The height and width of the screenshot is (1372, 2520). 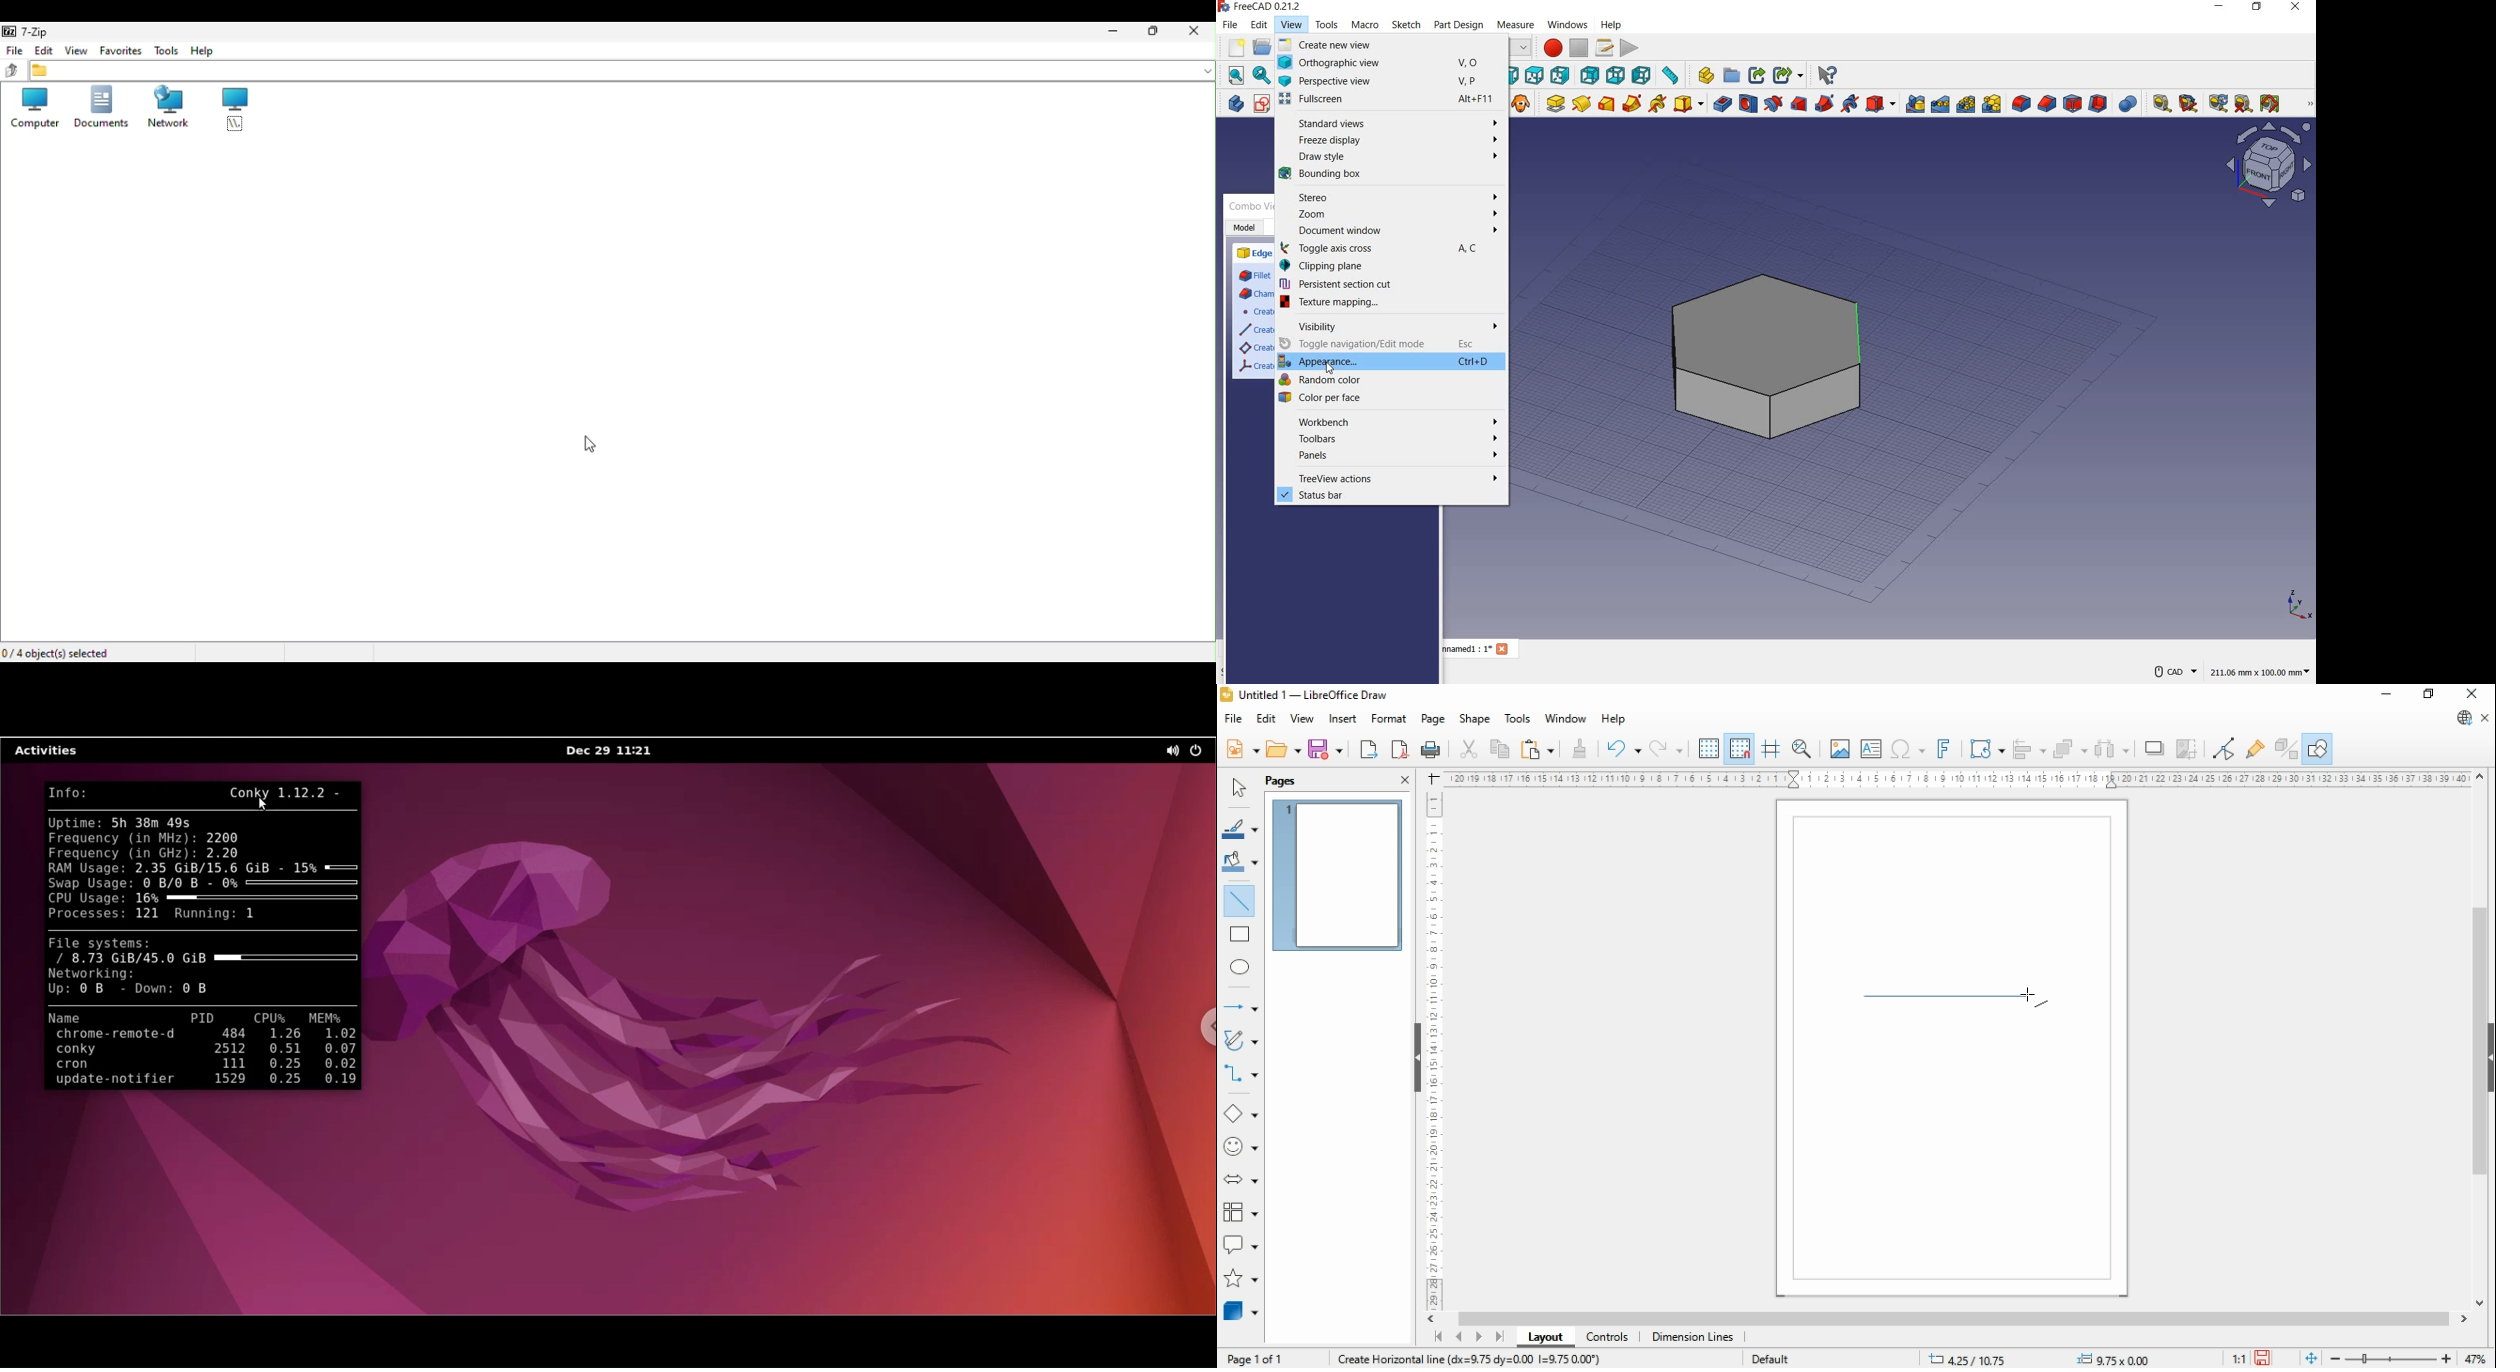 I want to click on layout, so click(x=1543, y=1336).